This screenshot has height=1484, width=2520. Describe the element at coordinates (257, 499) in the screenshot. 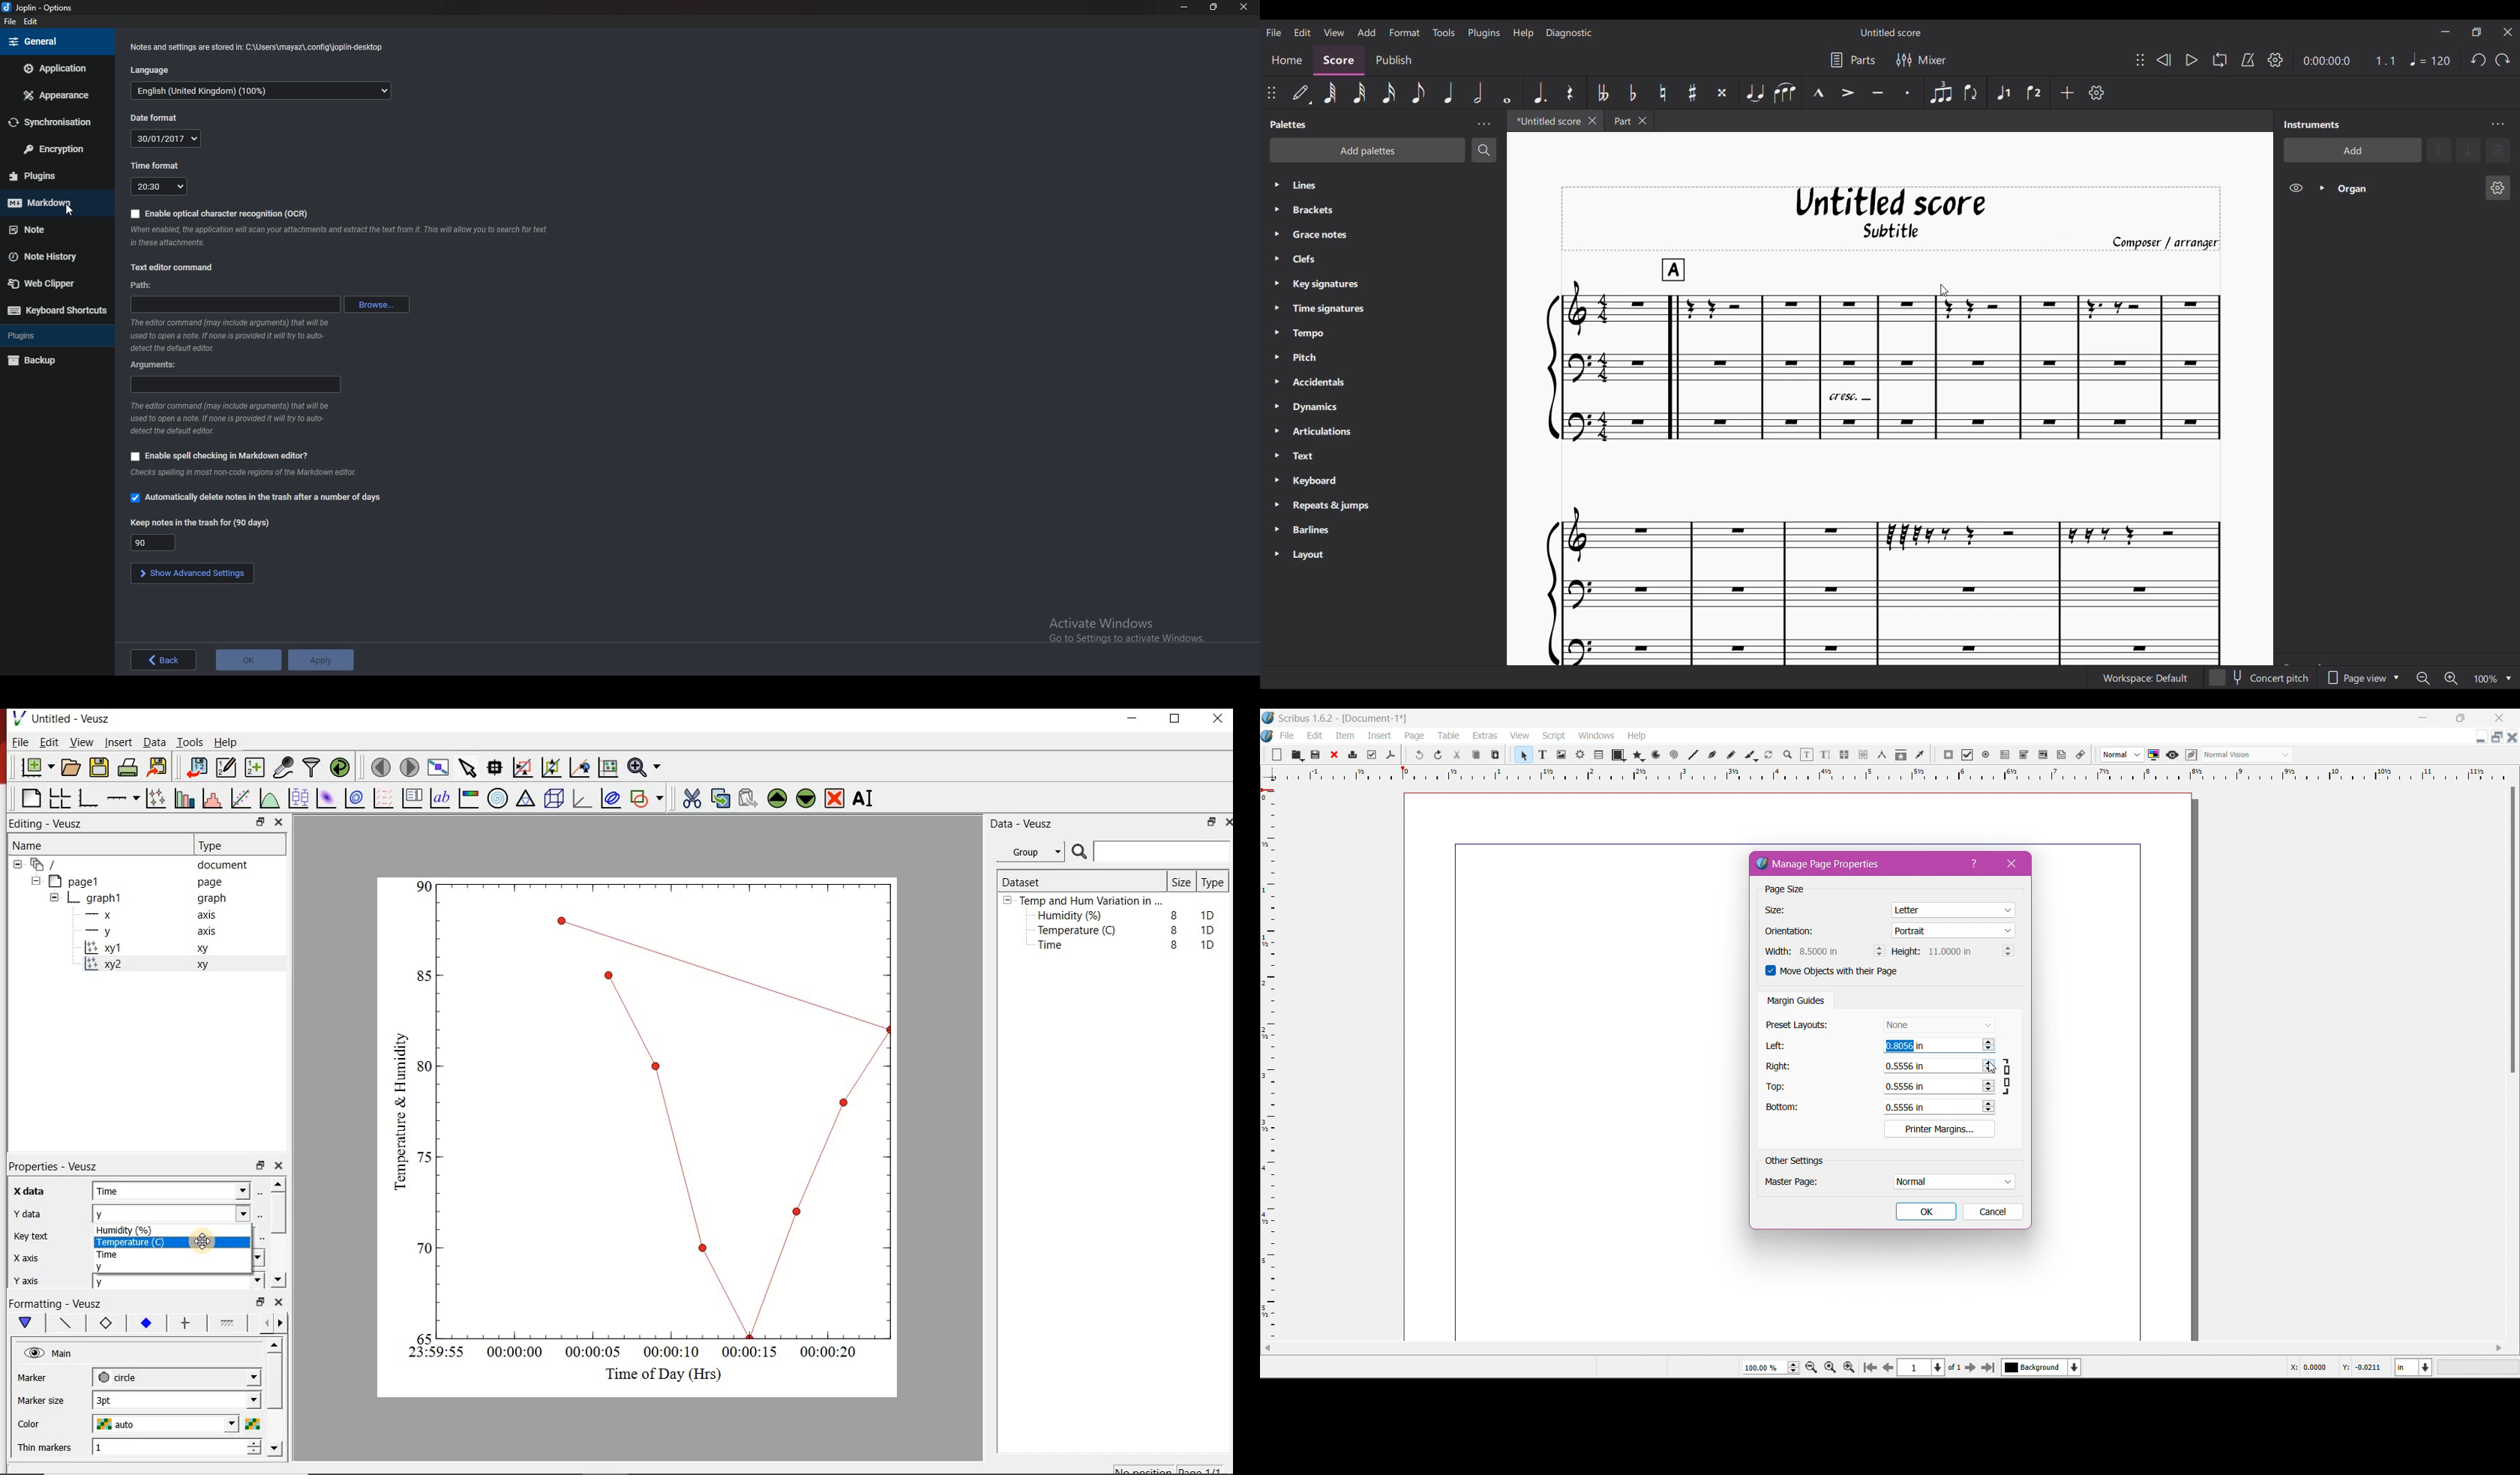

I see `Automatically delete notes in the trash after a number of days` at that location.